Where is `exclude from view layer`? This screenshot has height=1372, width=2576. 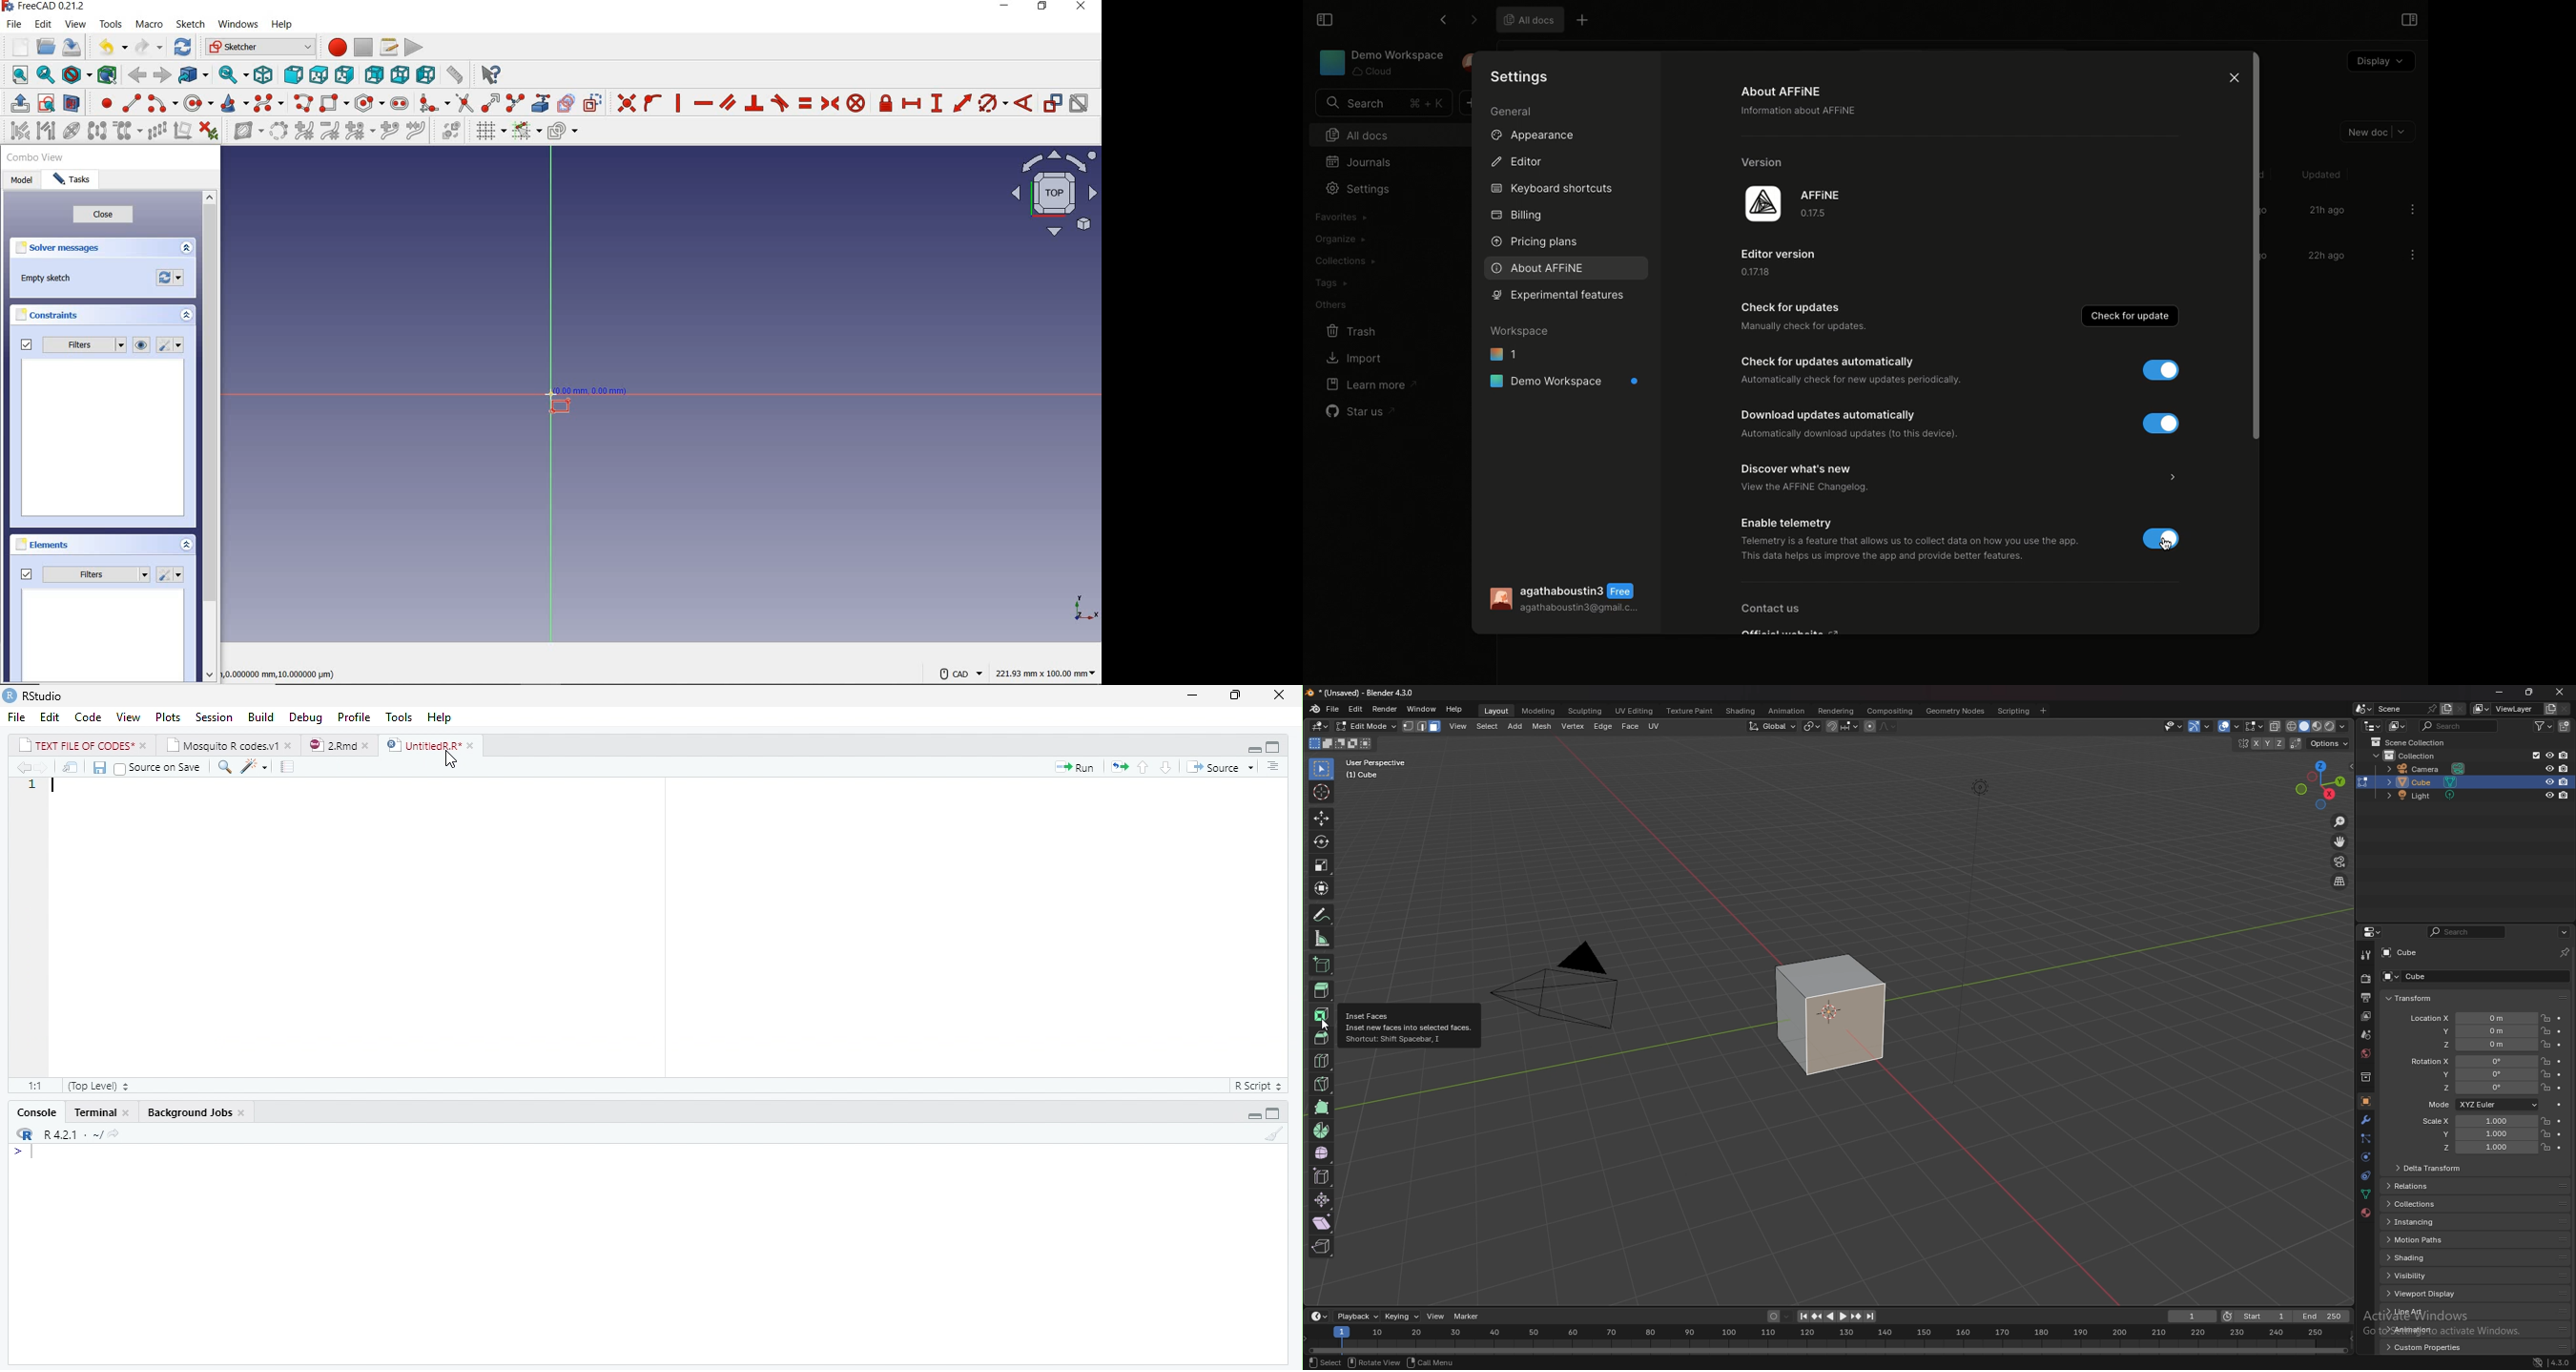 exclude from view layer is located at coordinates (2531, 755).